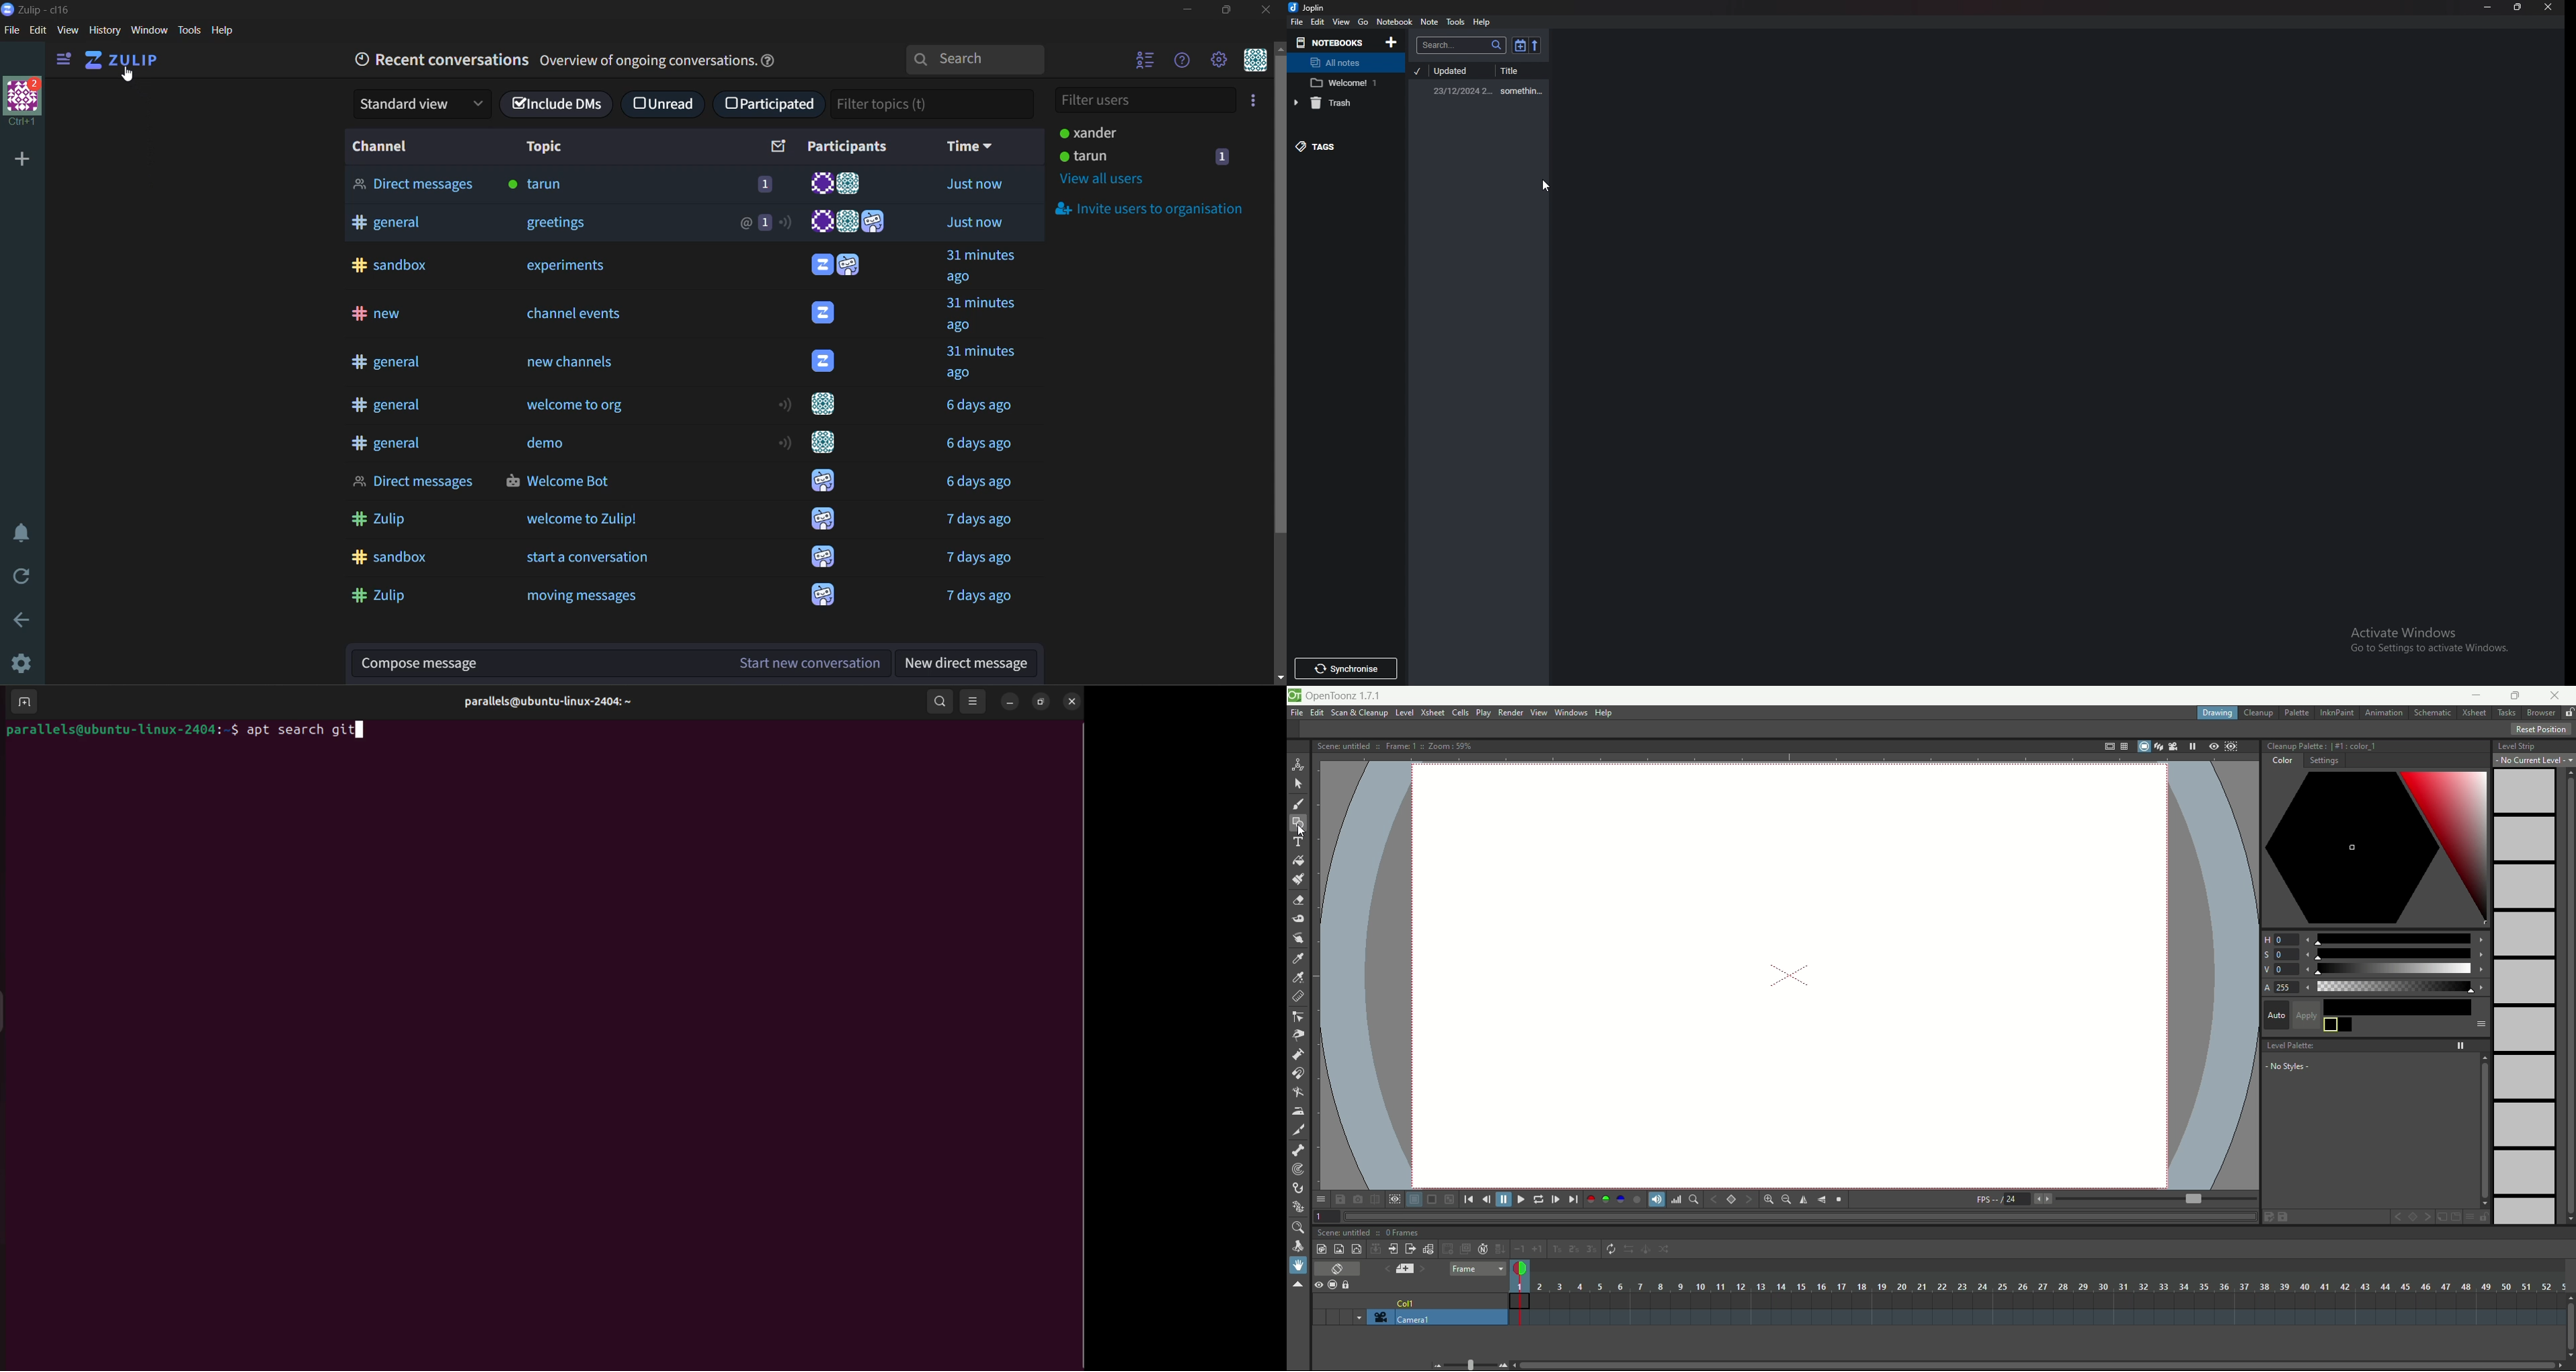 Image resolution: width=2576 pixels, height=1372 pixels. I want to click on app name and organisation name, so click(40, 10).